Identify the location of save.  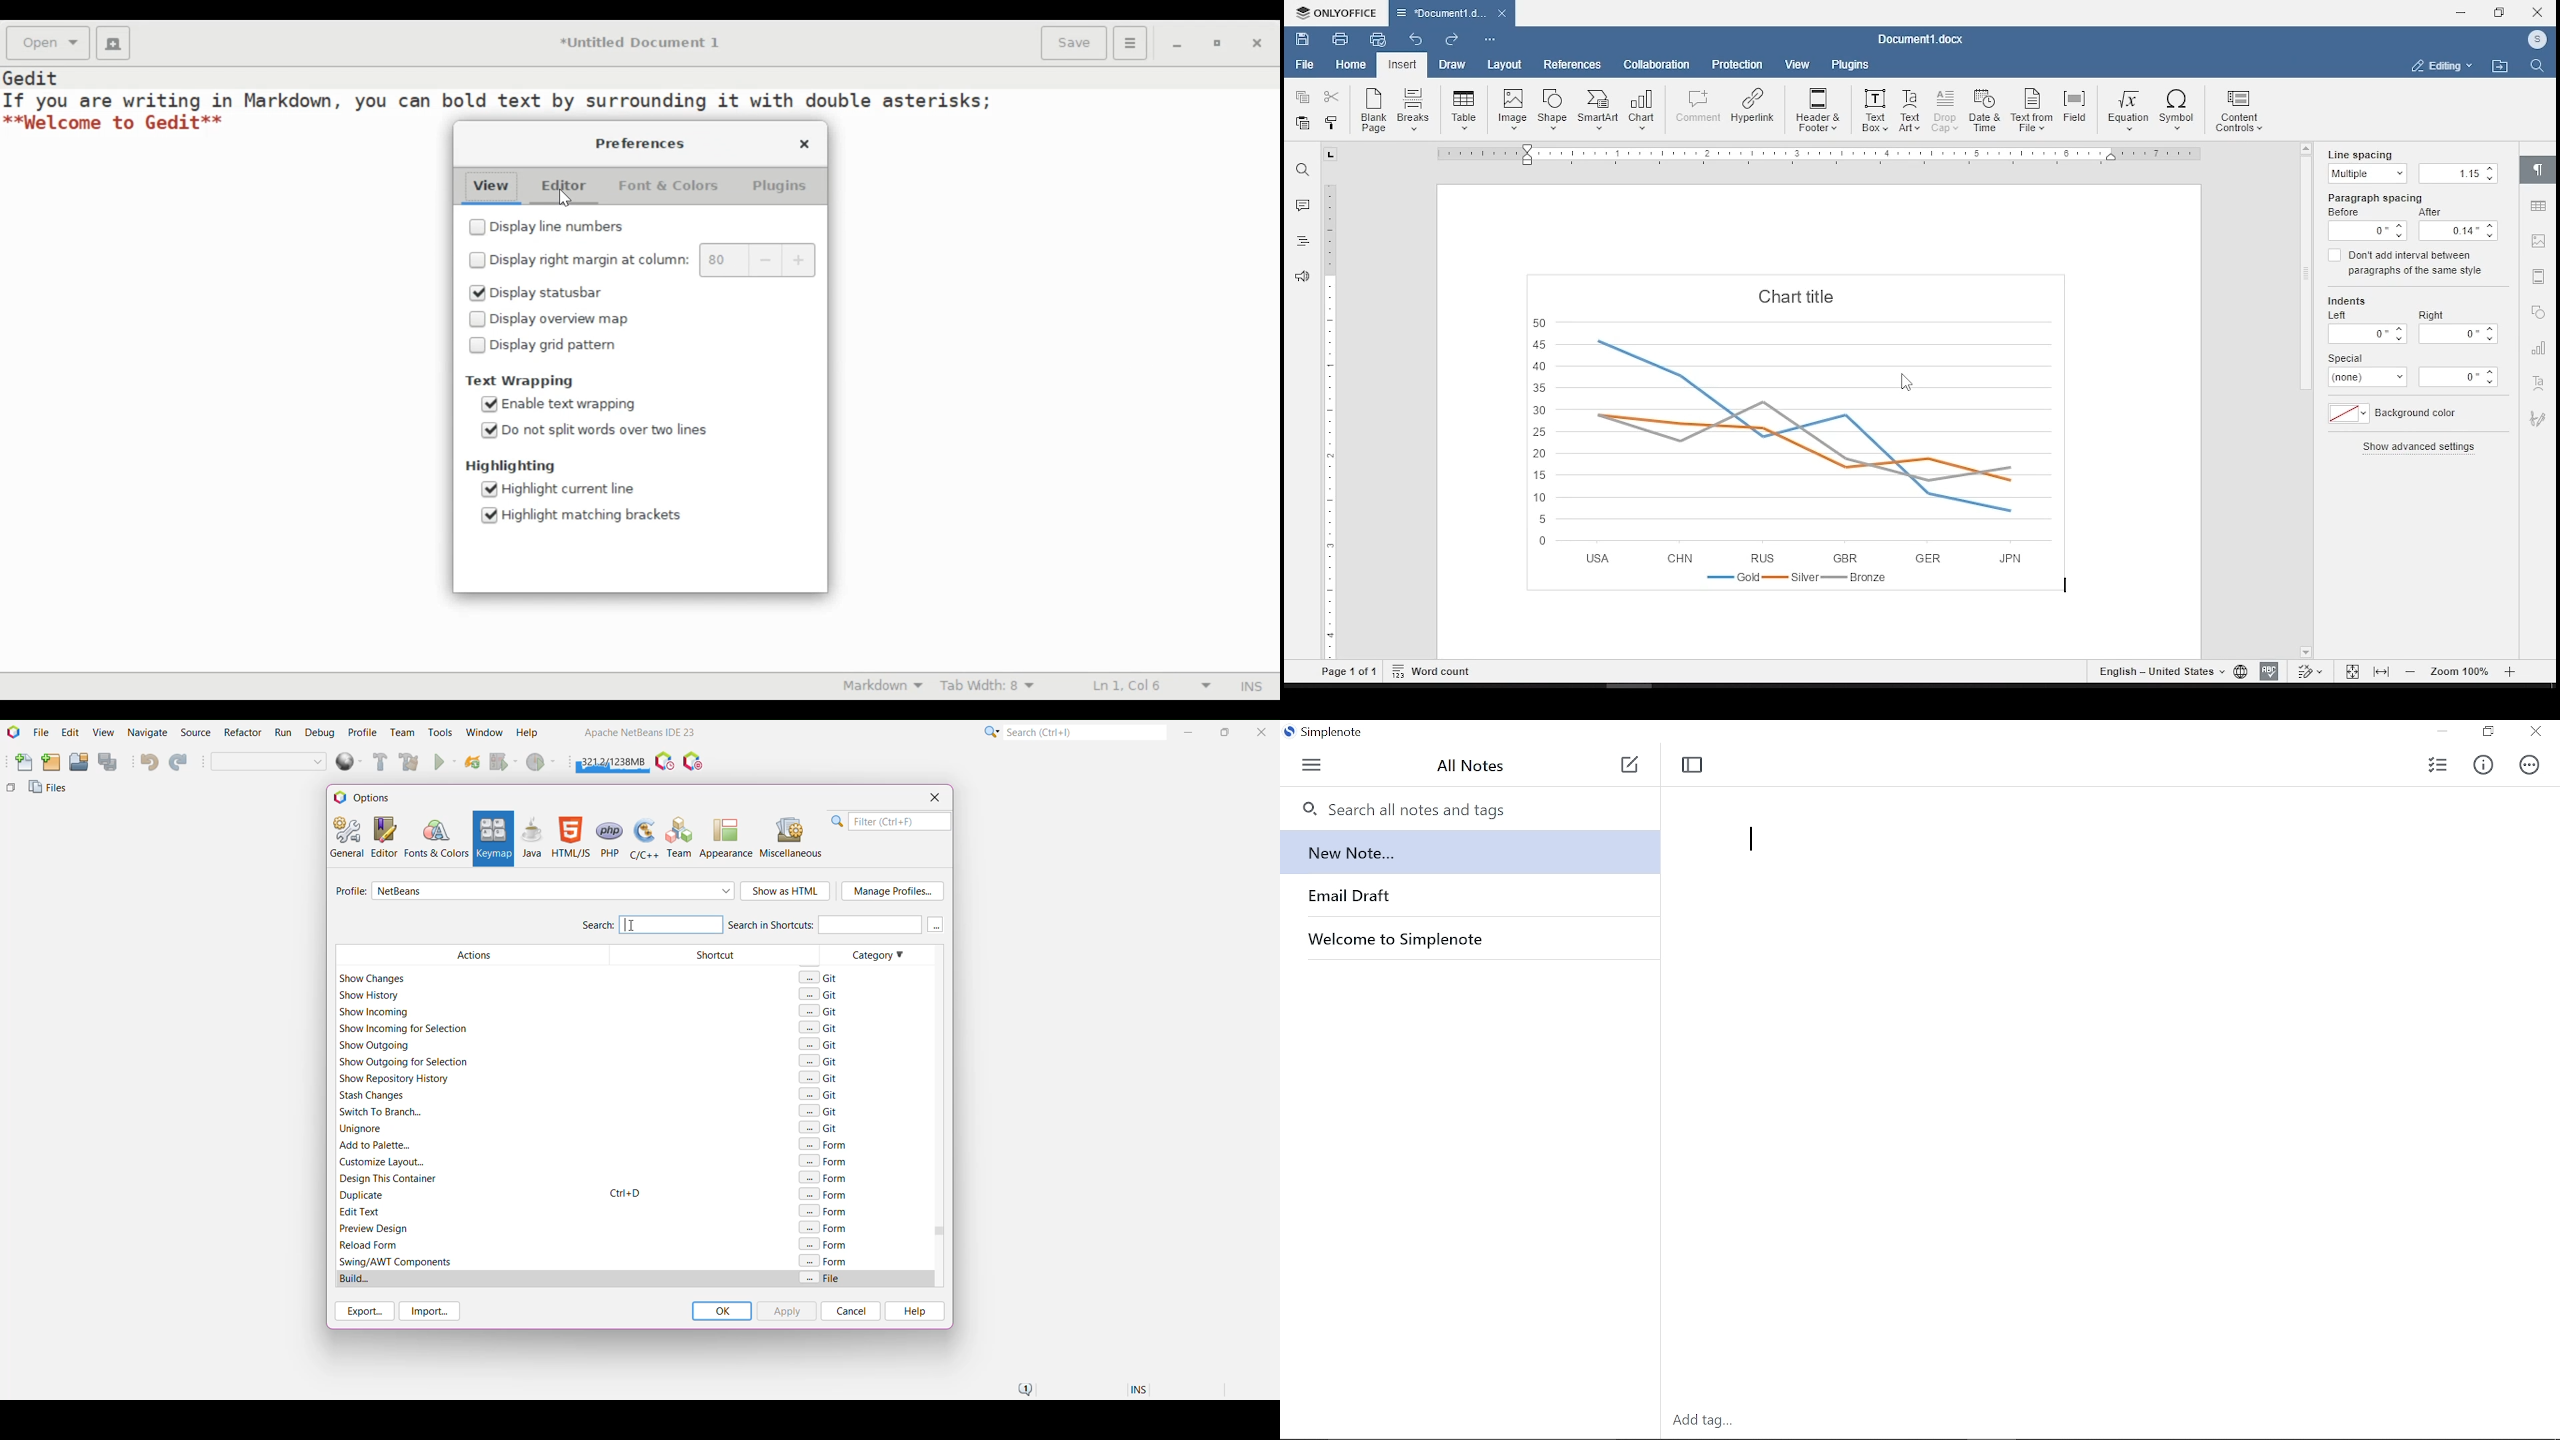
(1303, 38).